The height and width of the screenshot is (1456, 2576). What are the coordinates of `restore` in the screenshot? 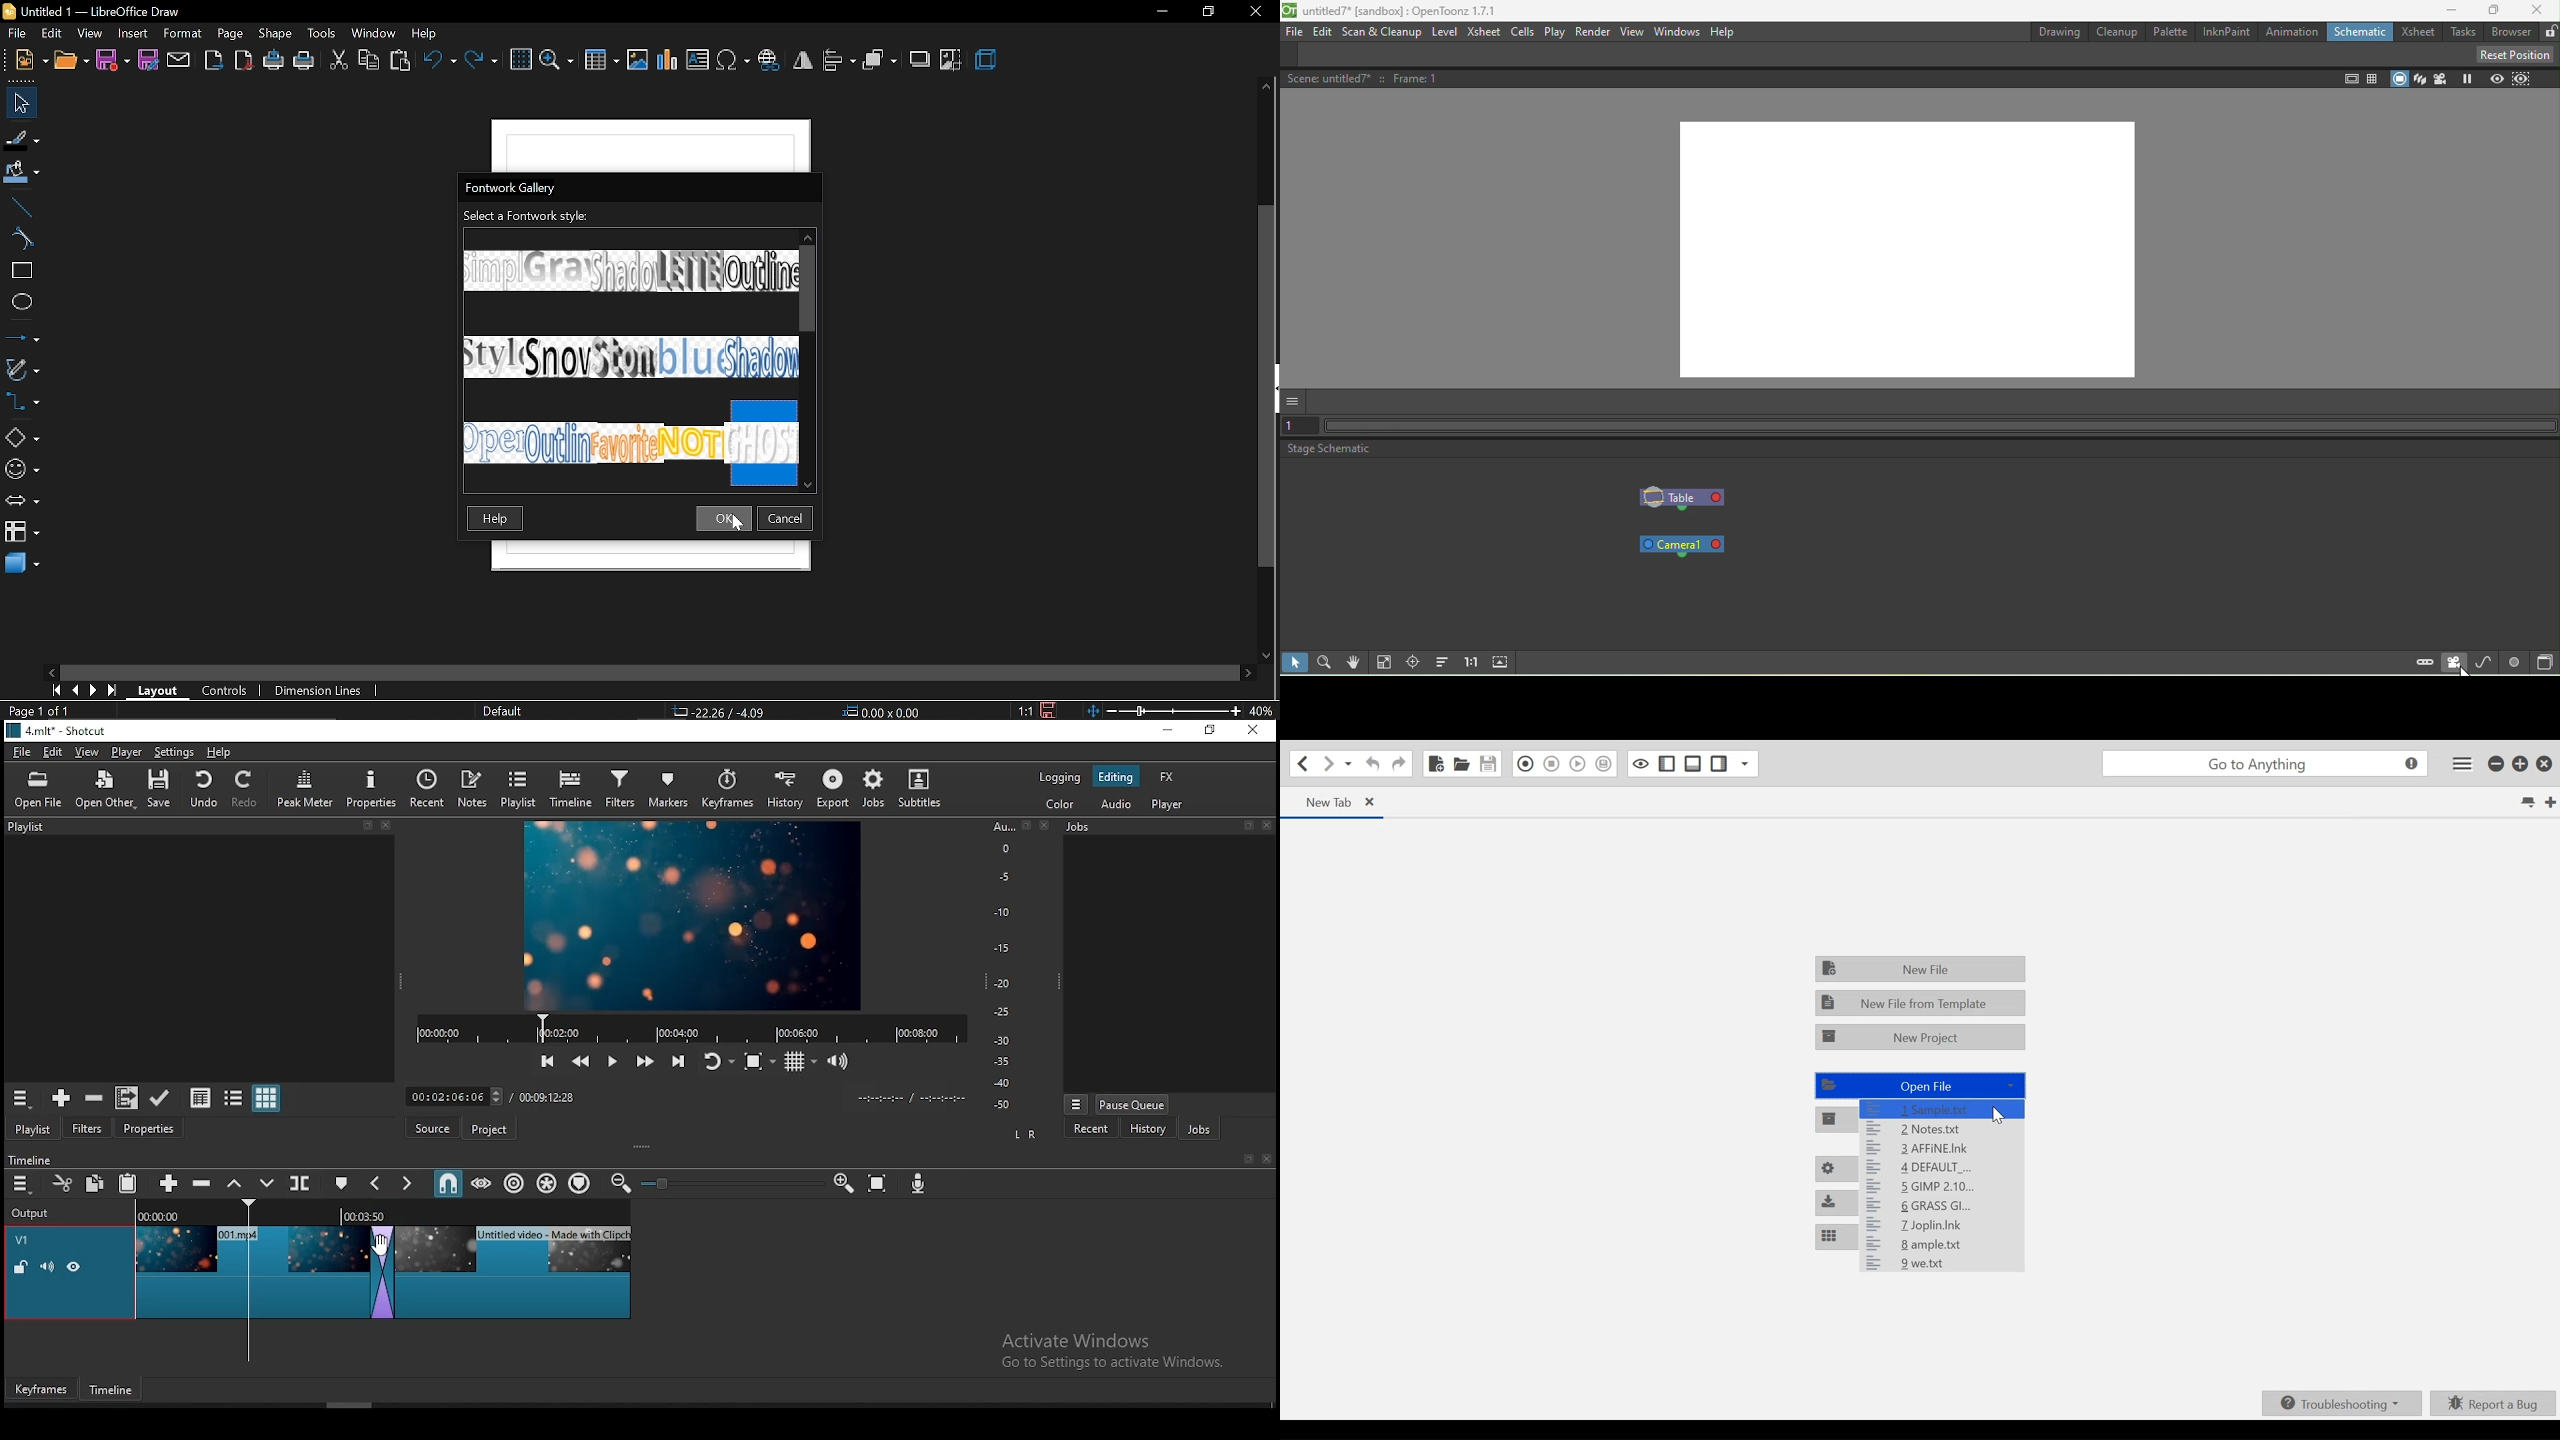 It's located at (1212, 731).